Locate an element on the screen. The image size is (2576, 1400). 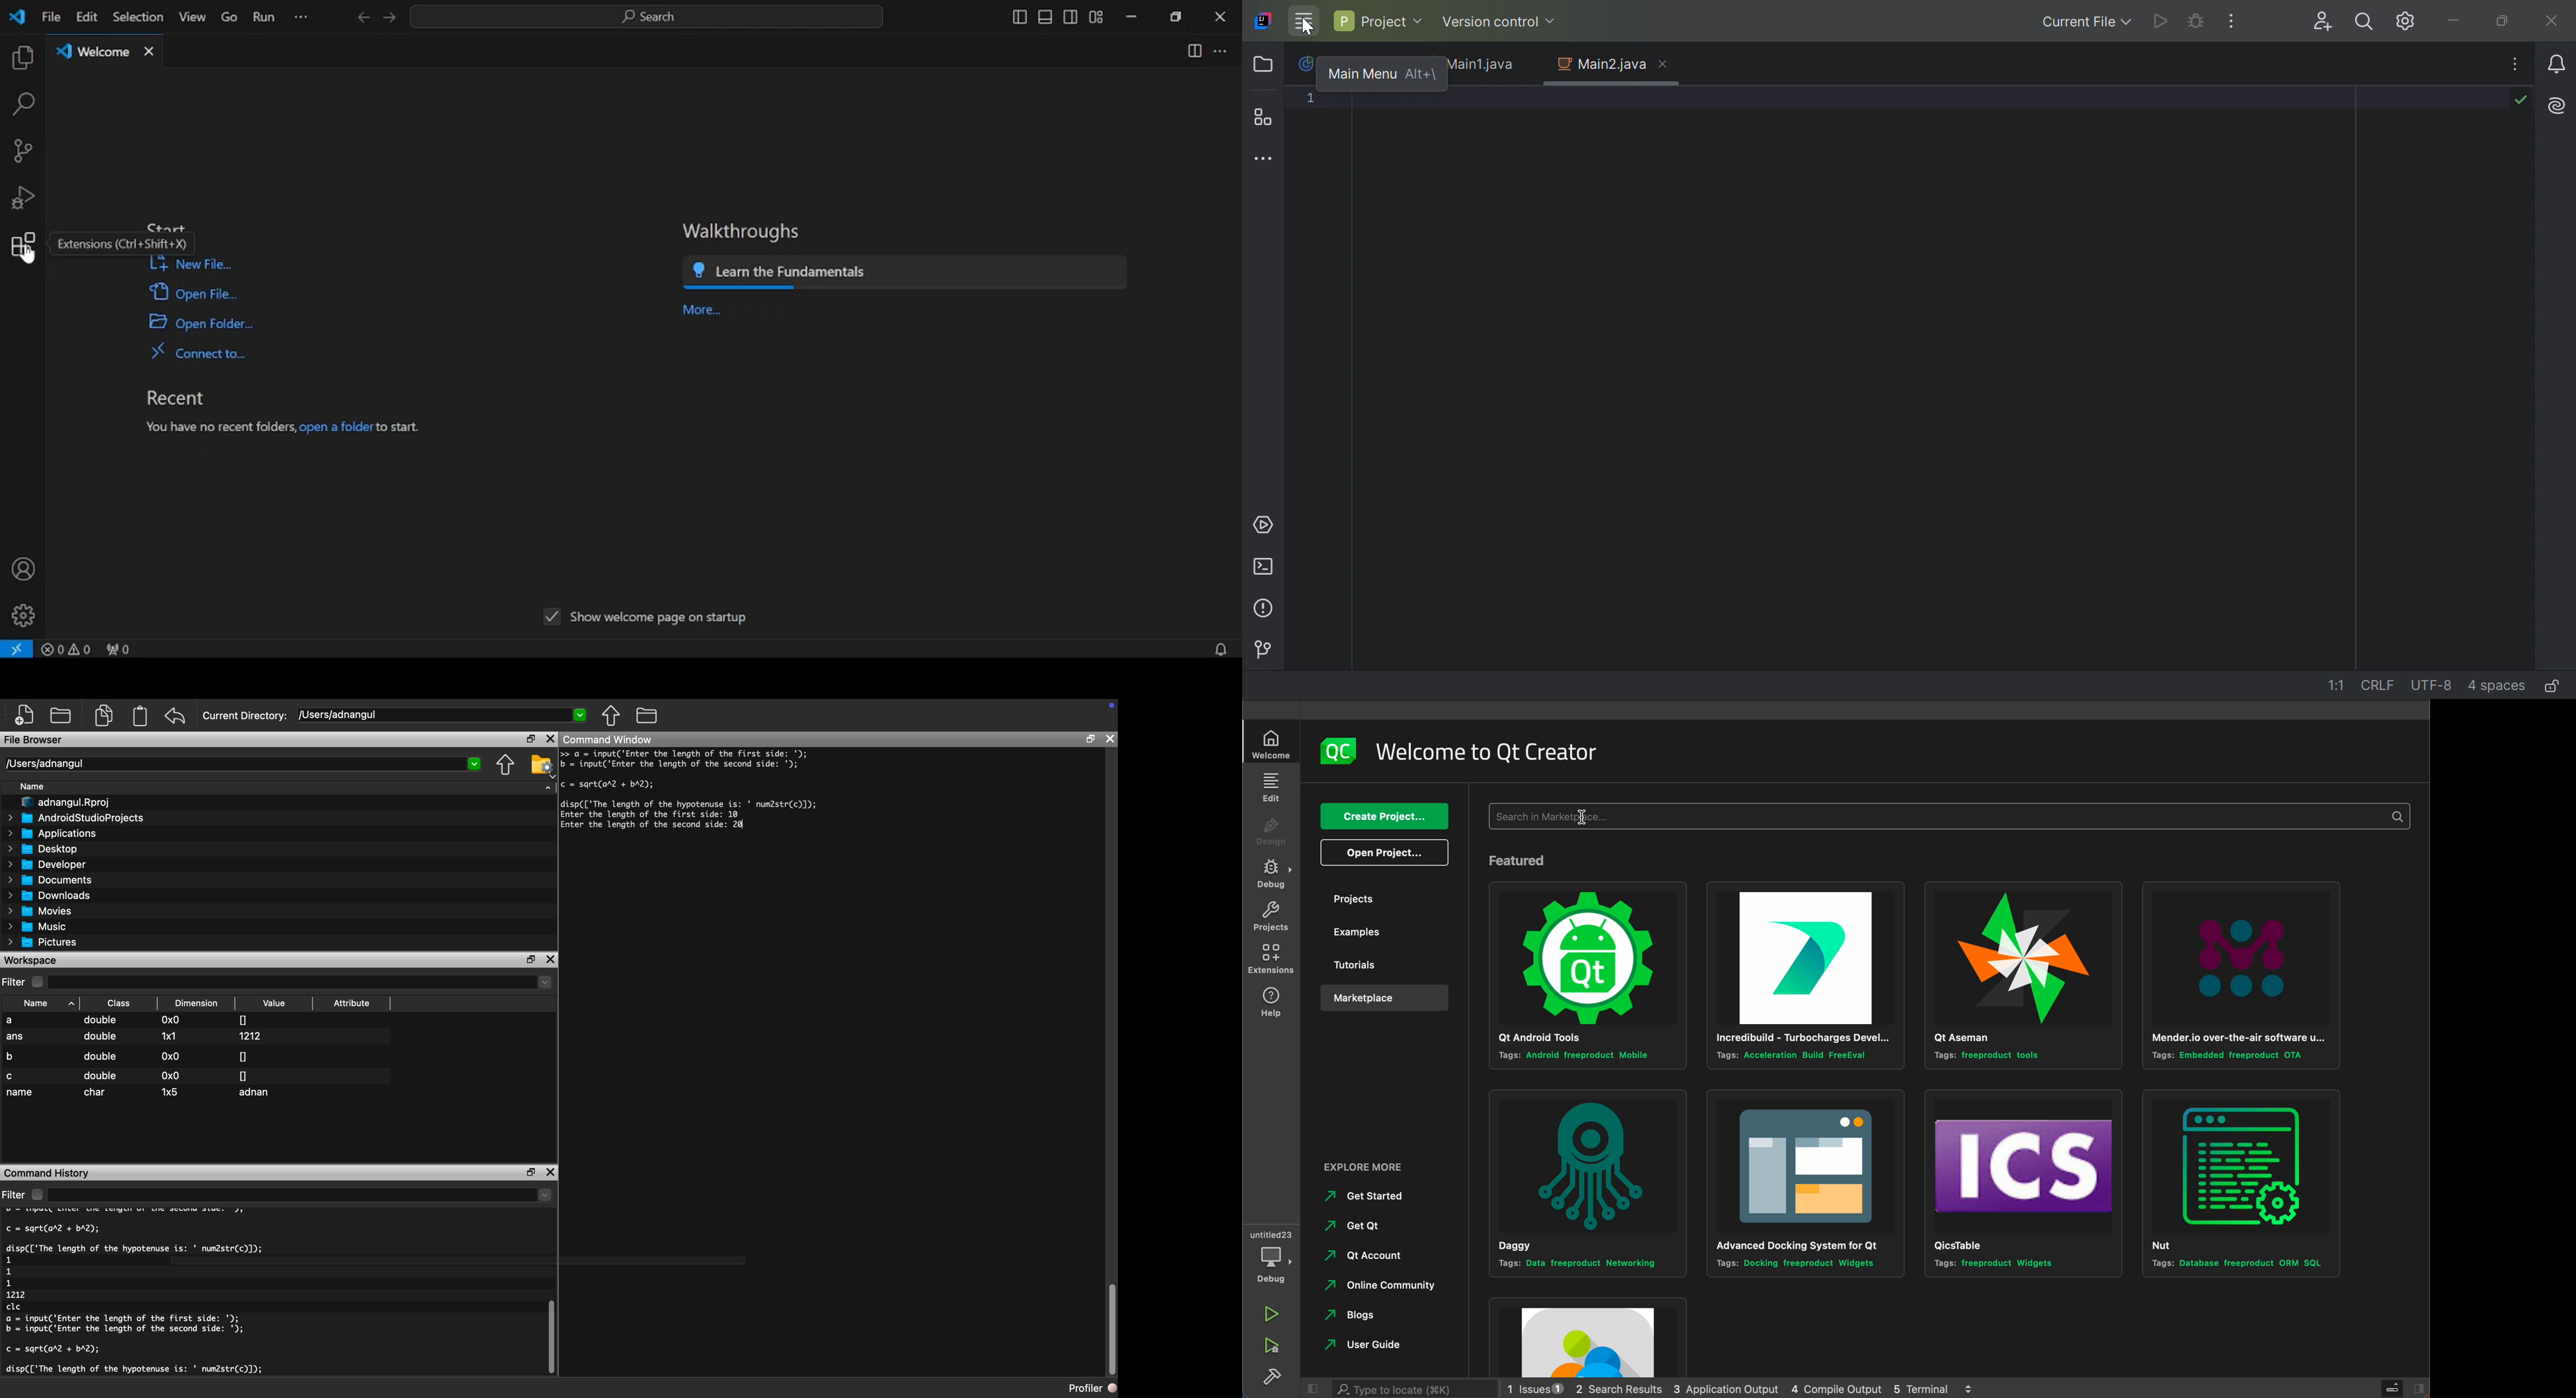
AI Assistant is located at coordinates (2554, 106).